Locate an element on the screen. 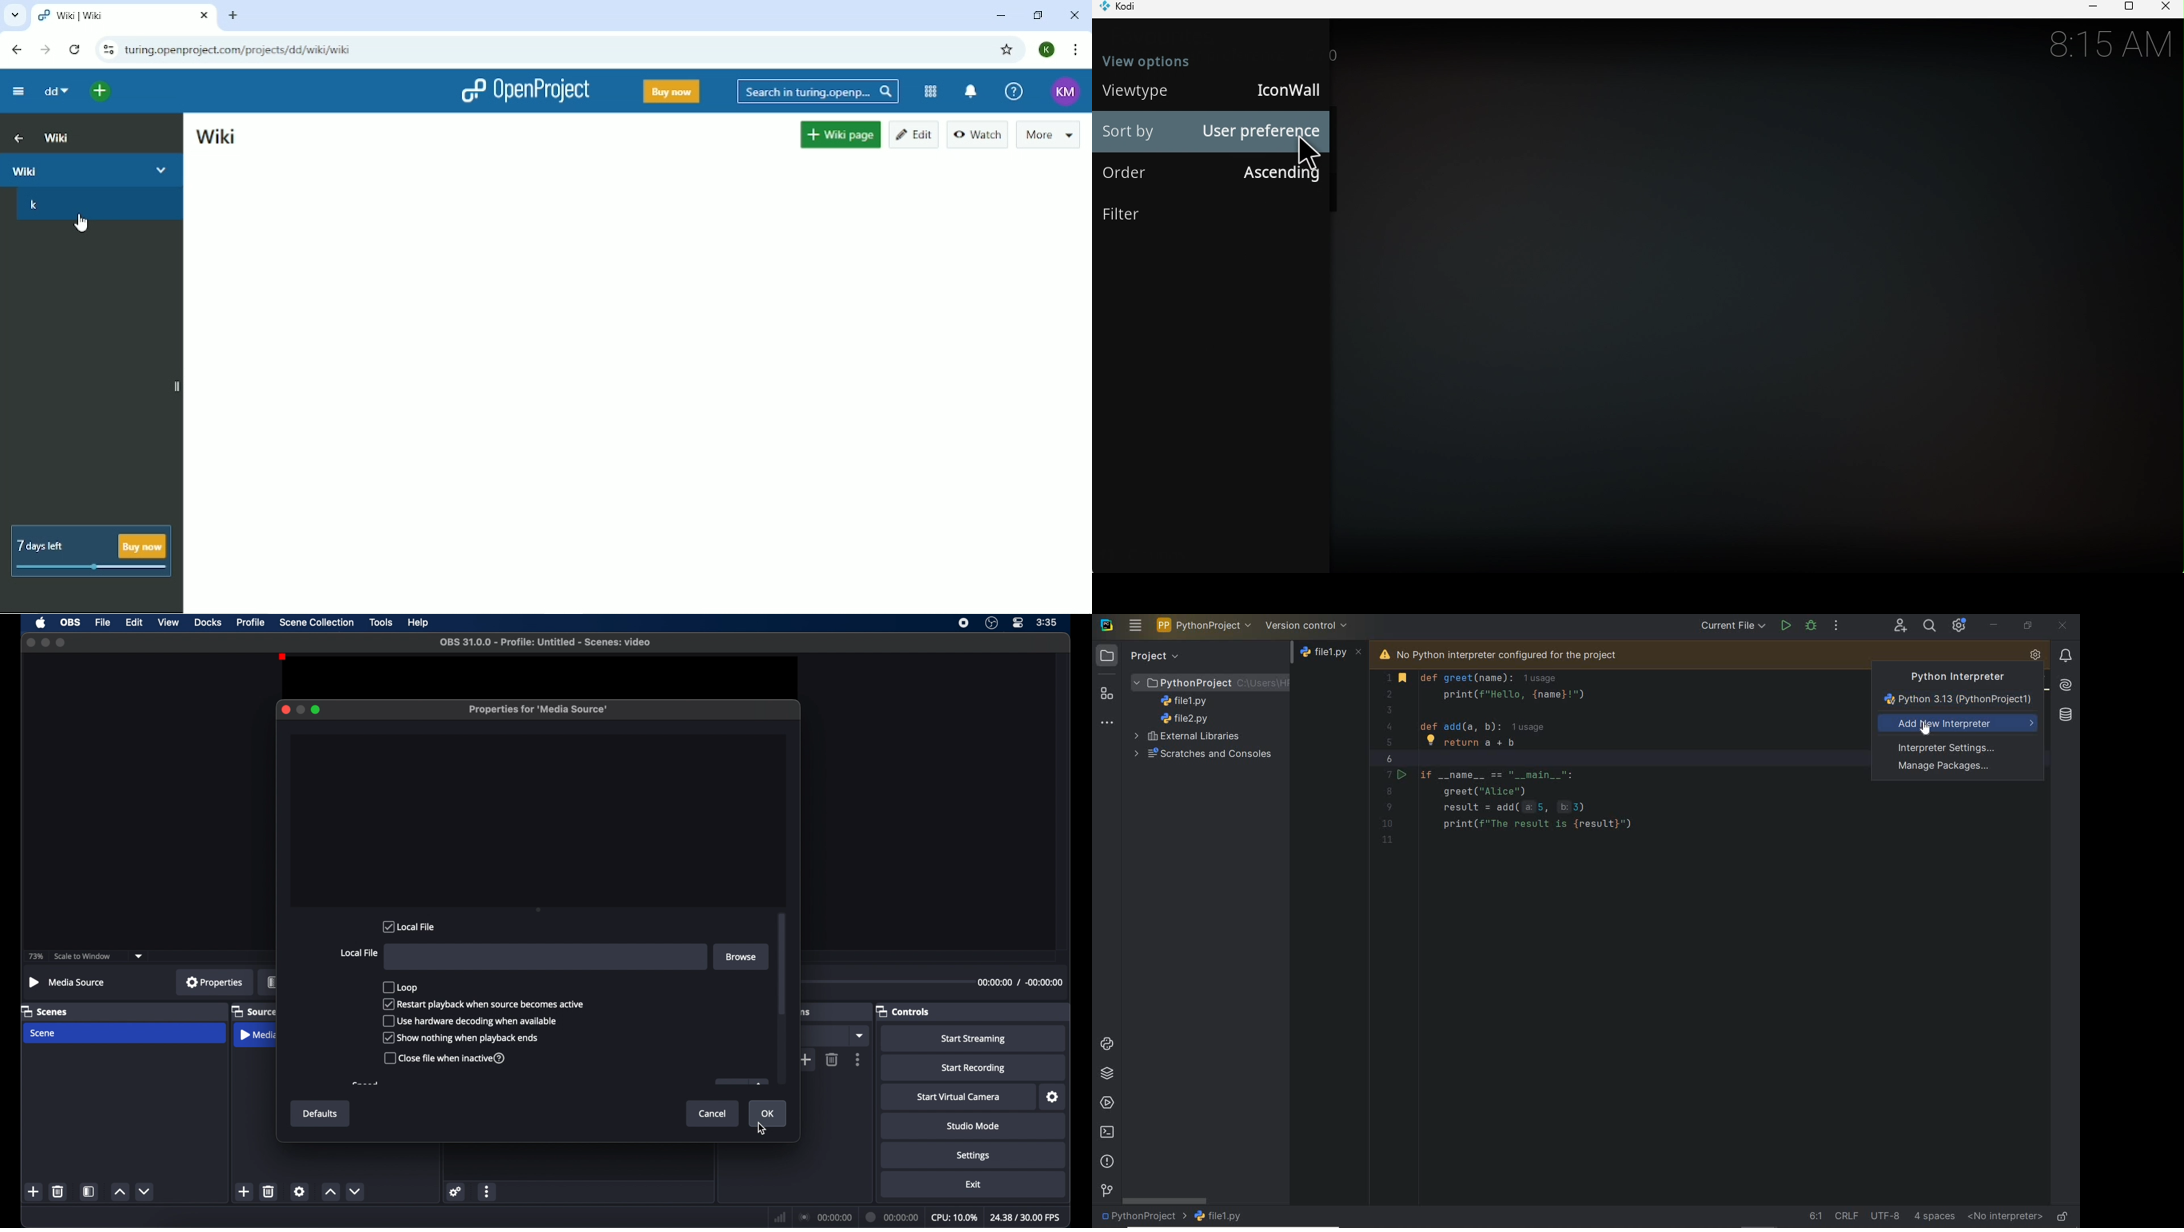 The image size is (2184, 1232). checkbox is located at coordinates (461, 1038).